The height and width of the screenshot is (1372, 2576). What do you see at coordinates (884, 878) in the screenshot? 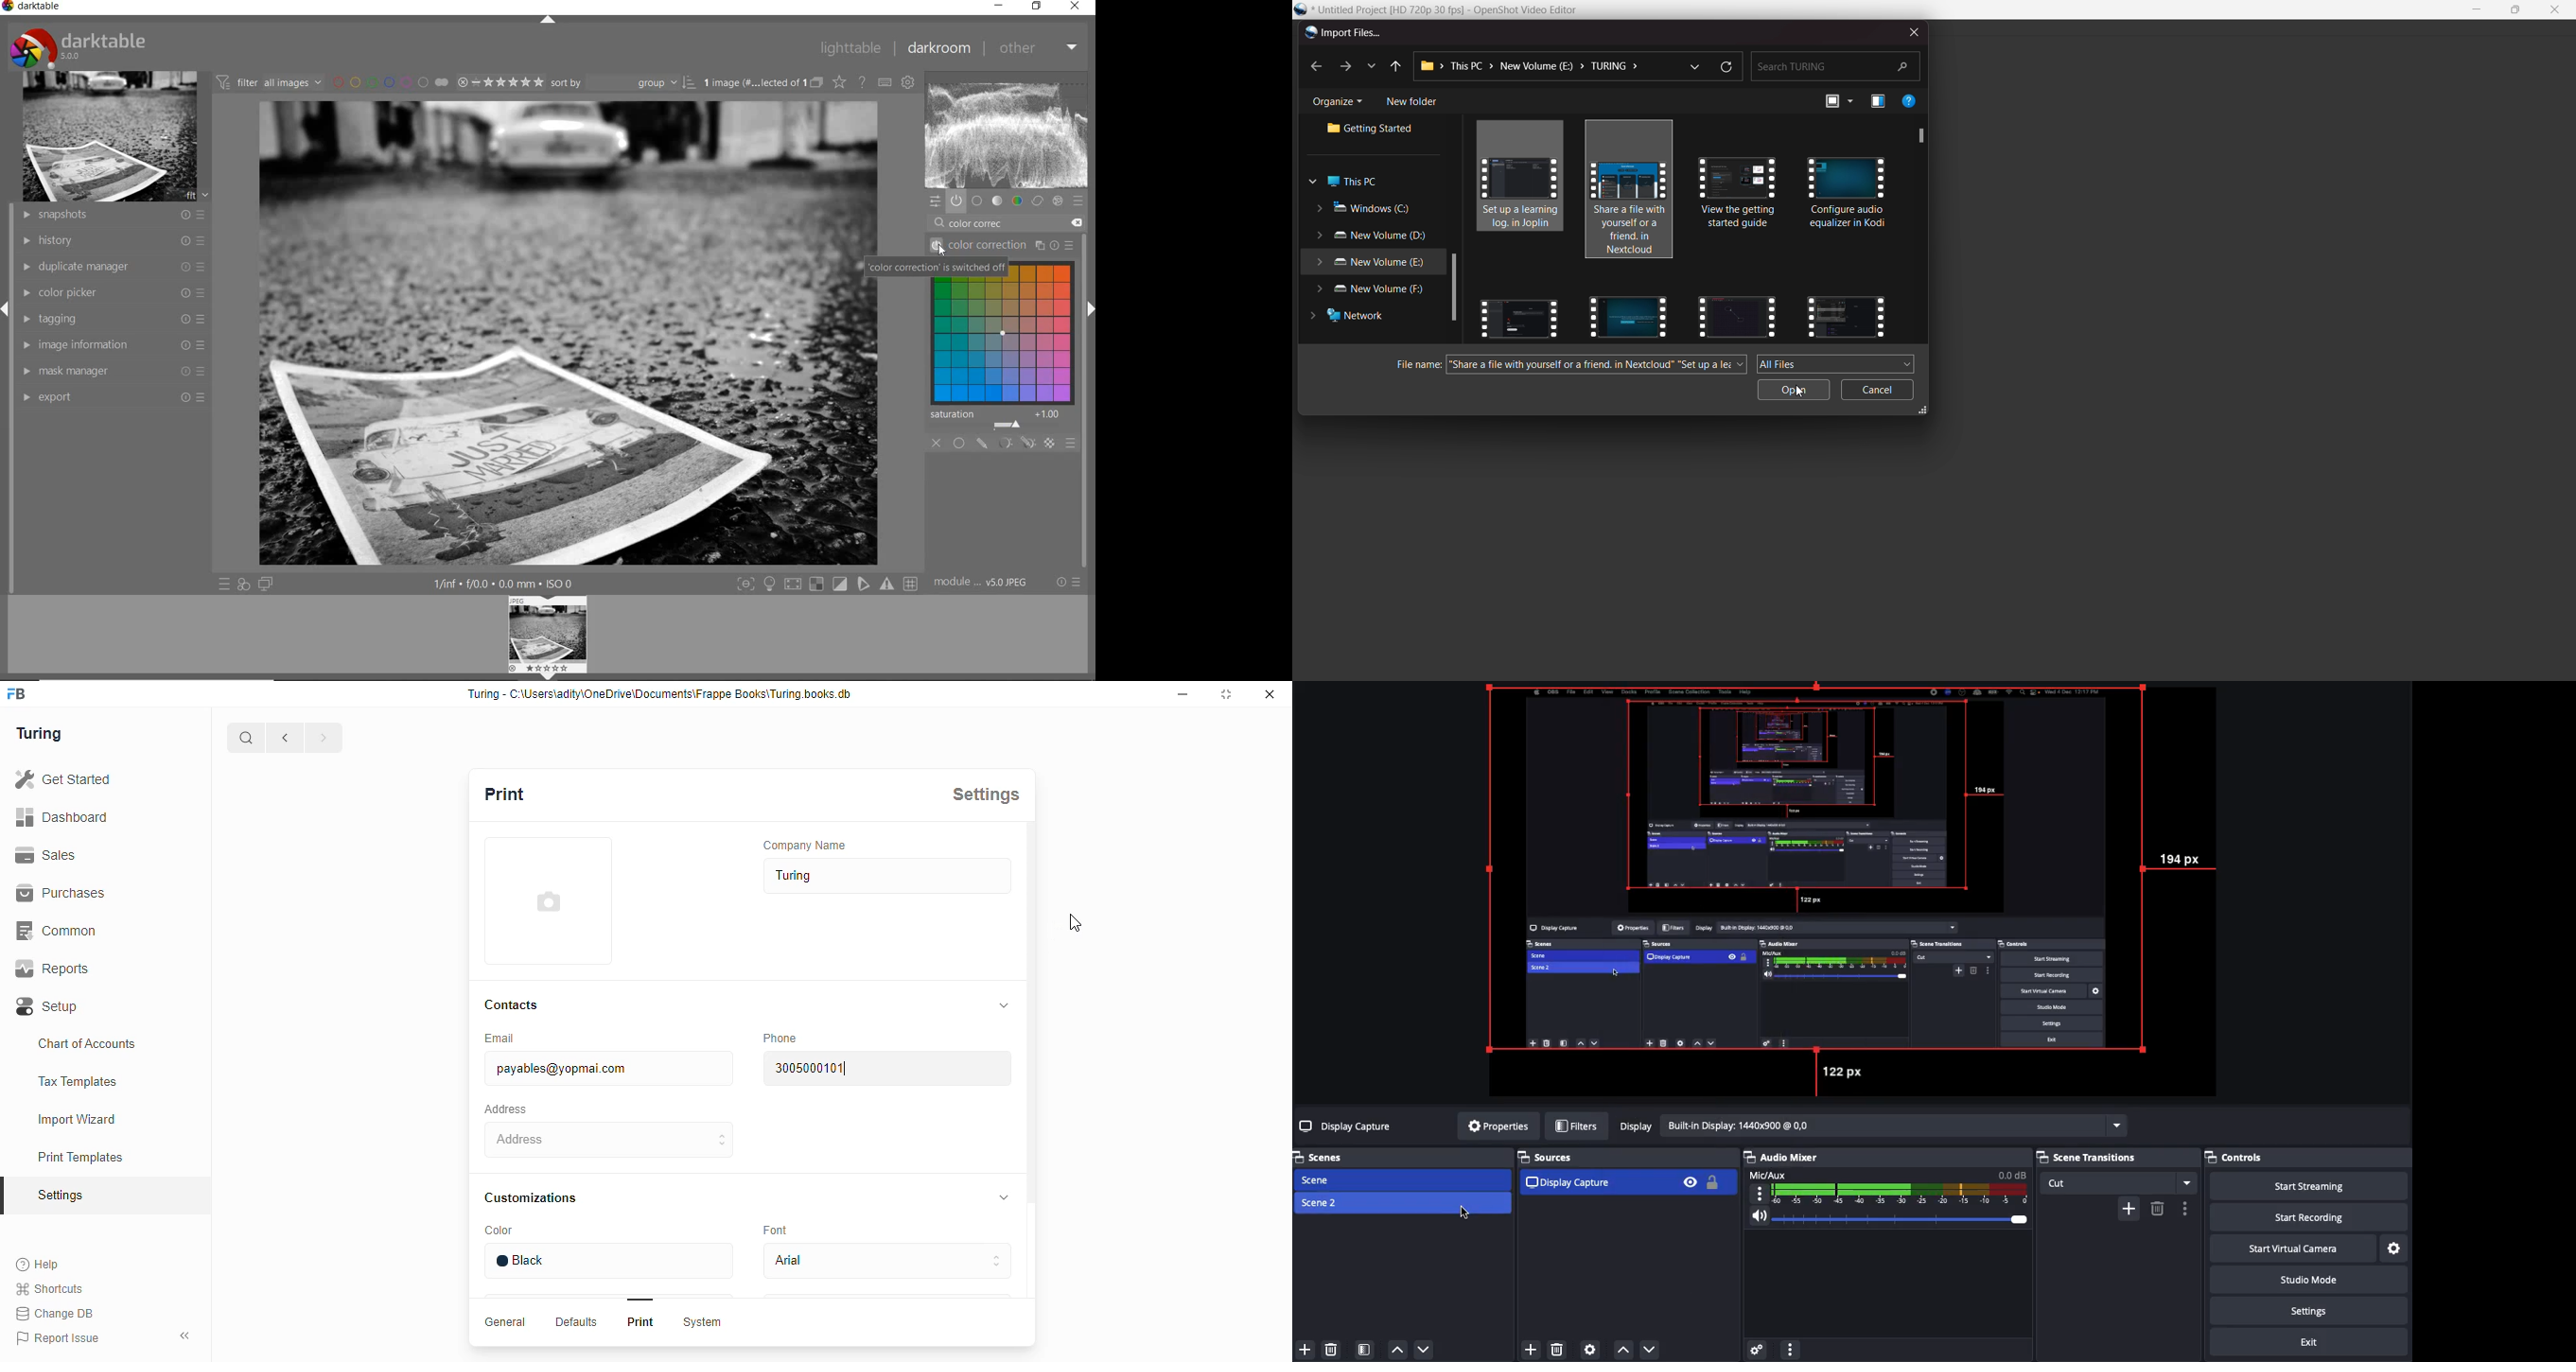
I see `Turing` at bounding box center [884, 878].